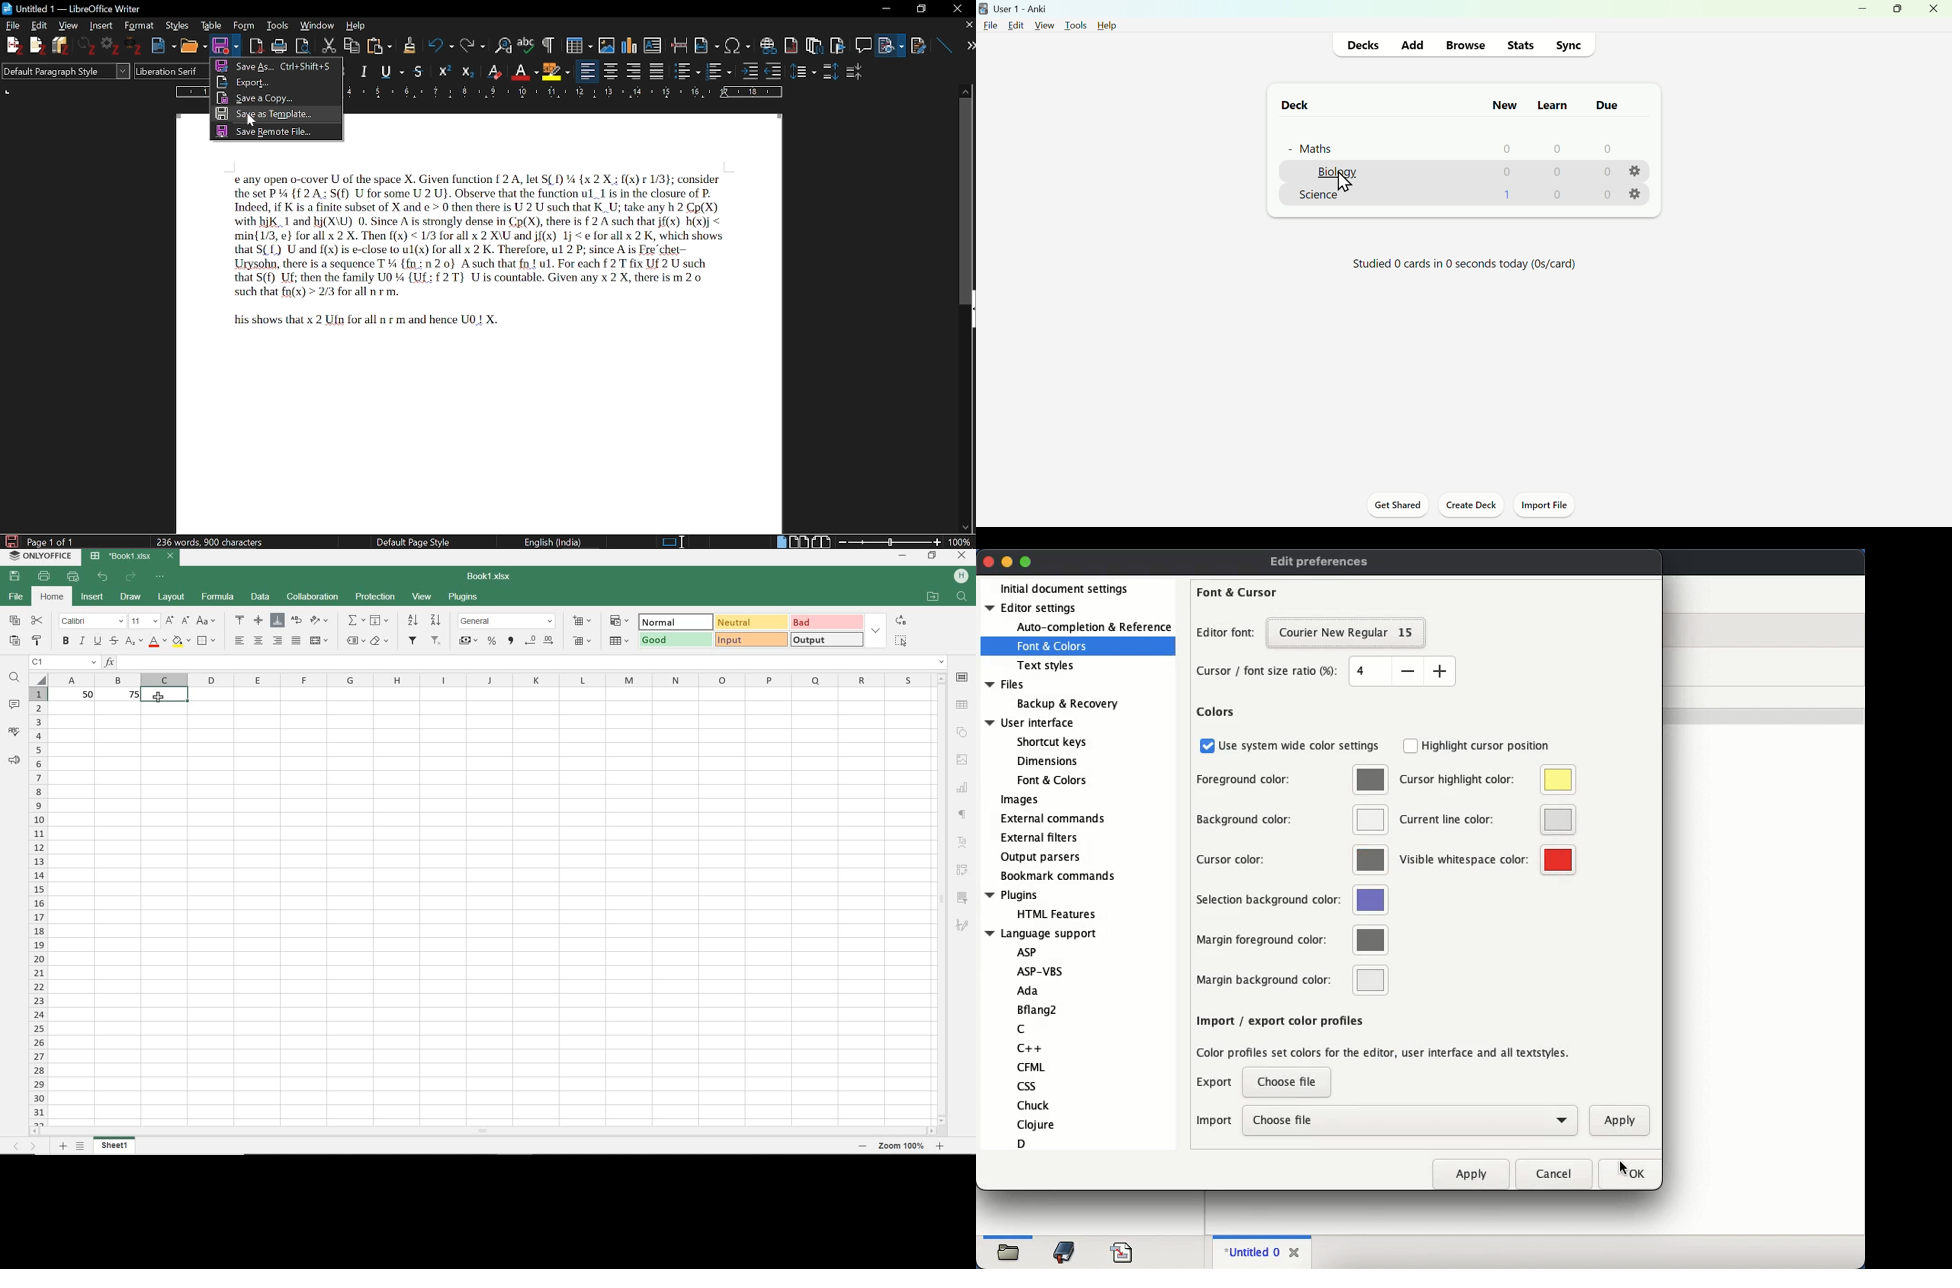 This screenshot has width=1960, height=1288. What do you see at coordinates (461, 596) in the screenshot?
I see `plugins` at bounding box center [461, 596].